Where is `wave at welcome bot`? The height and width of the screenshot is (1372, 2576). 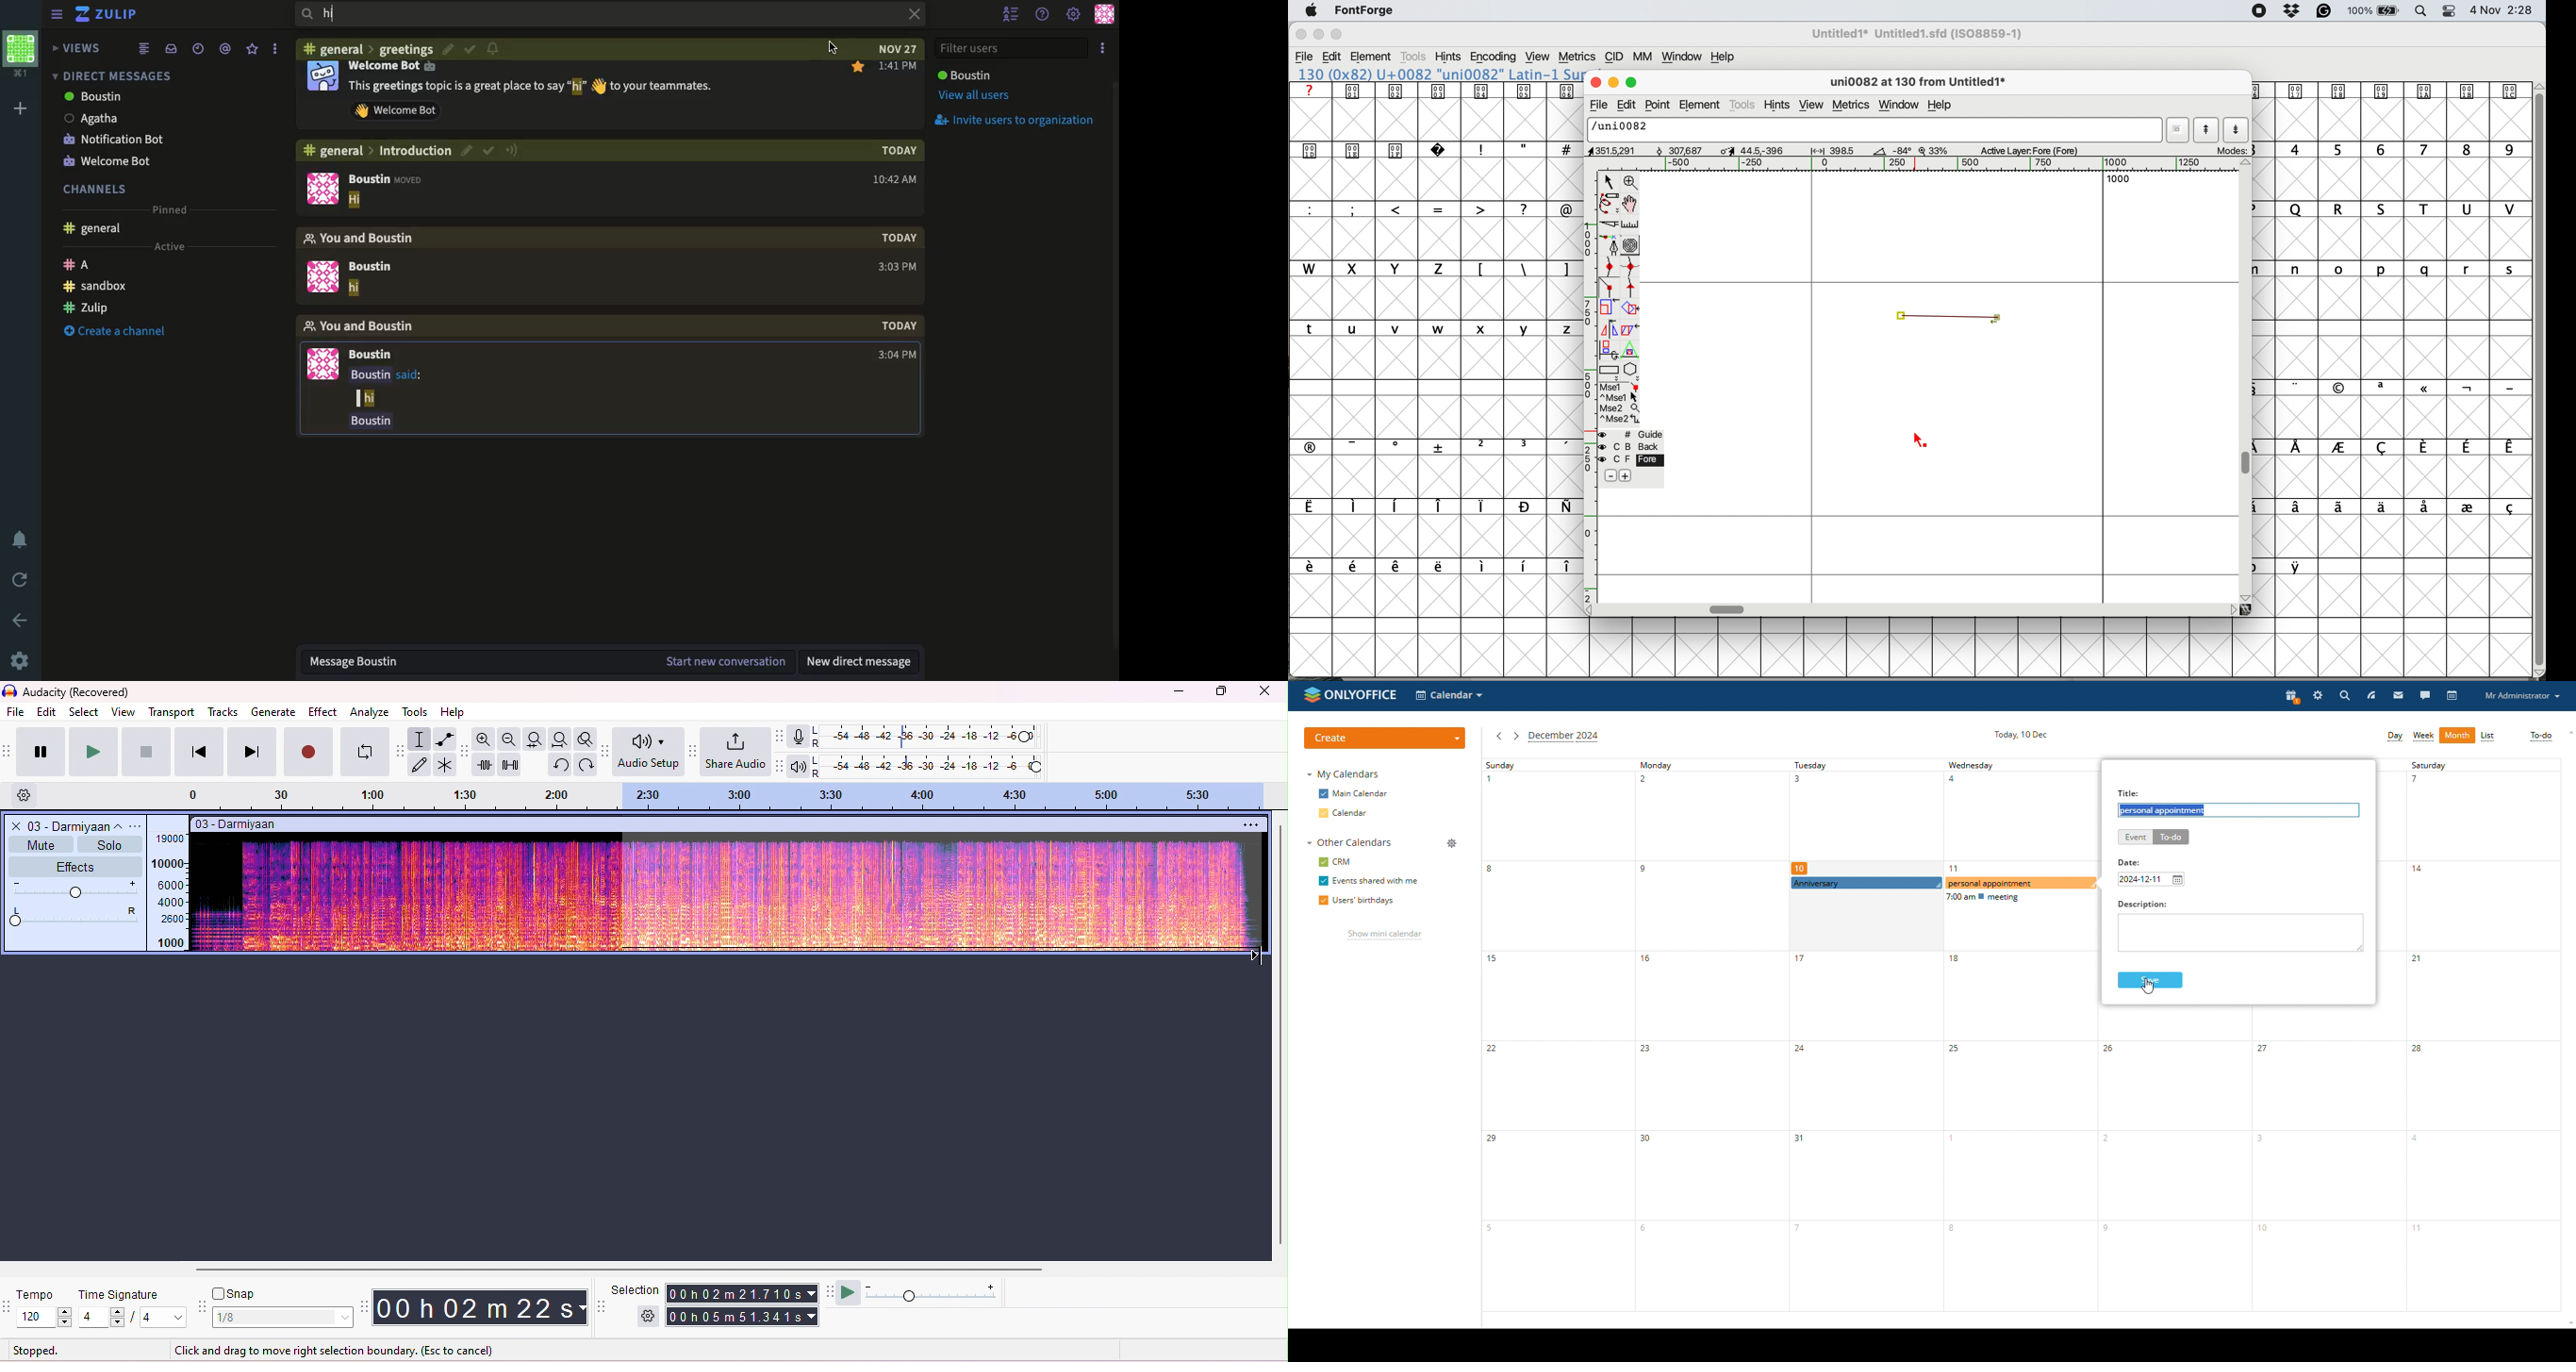 wave at welcome bot is located at coordinates (396, 110).